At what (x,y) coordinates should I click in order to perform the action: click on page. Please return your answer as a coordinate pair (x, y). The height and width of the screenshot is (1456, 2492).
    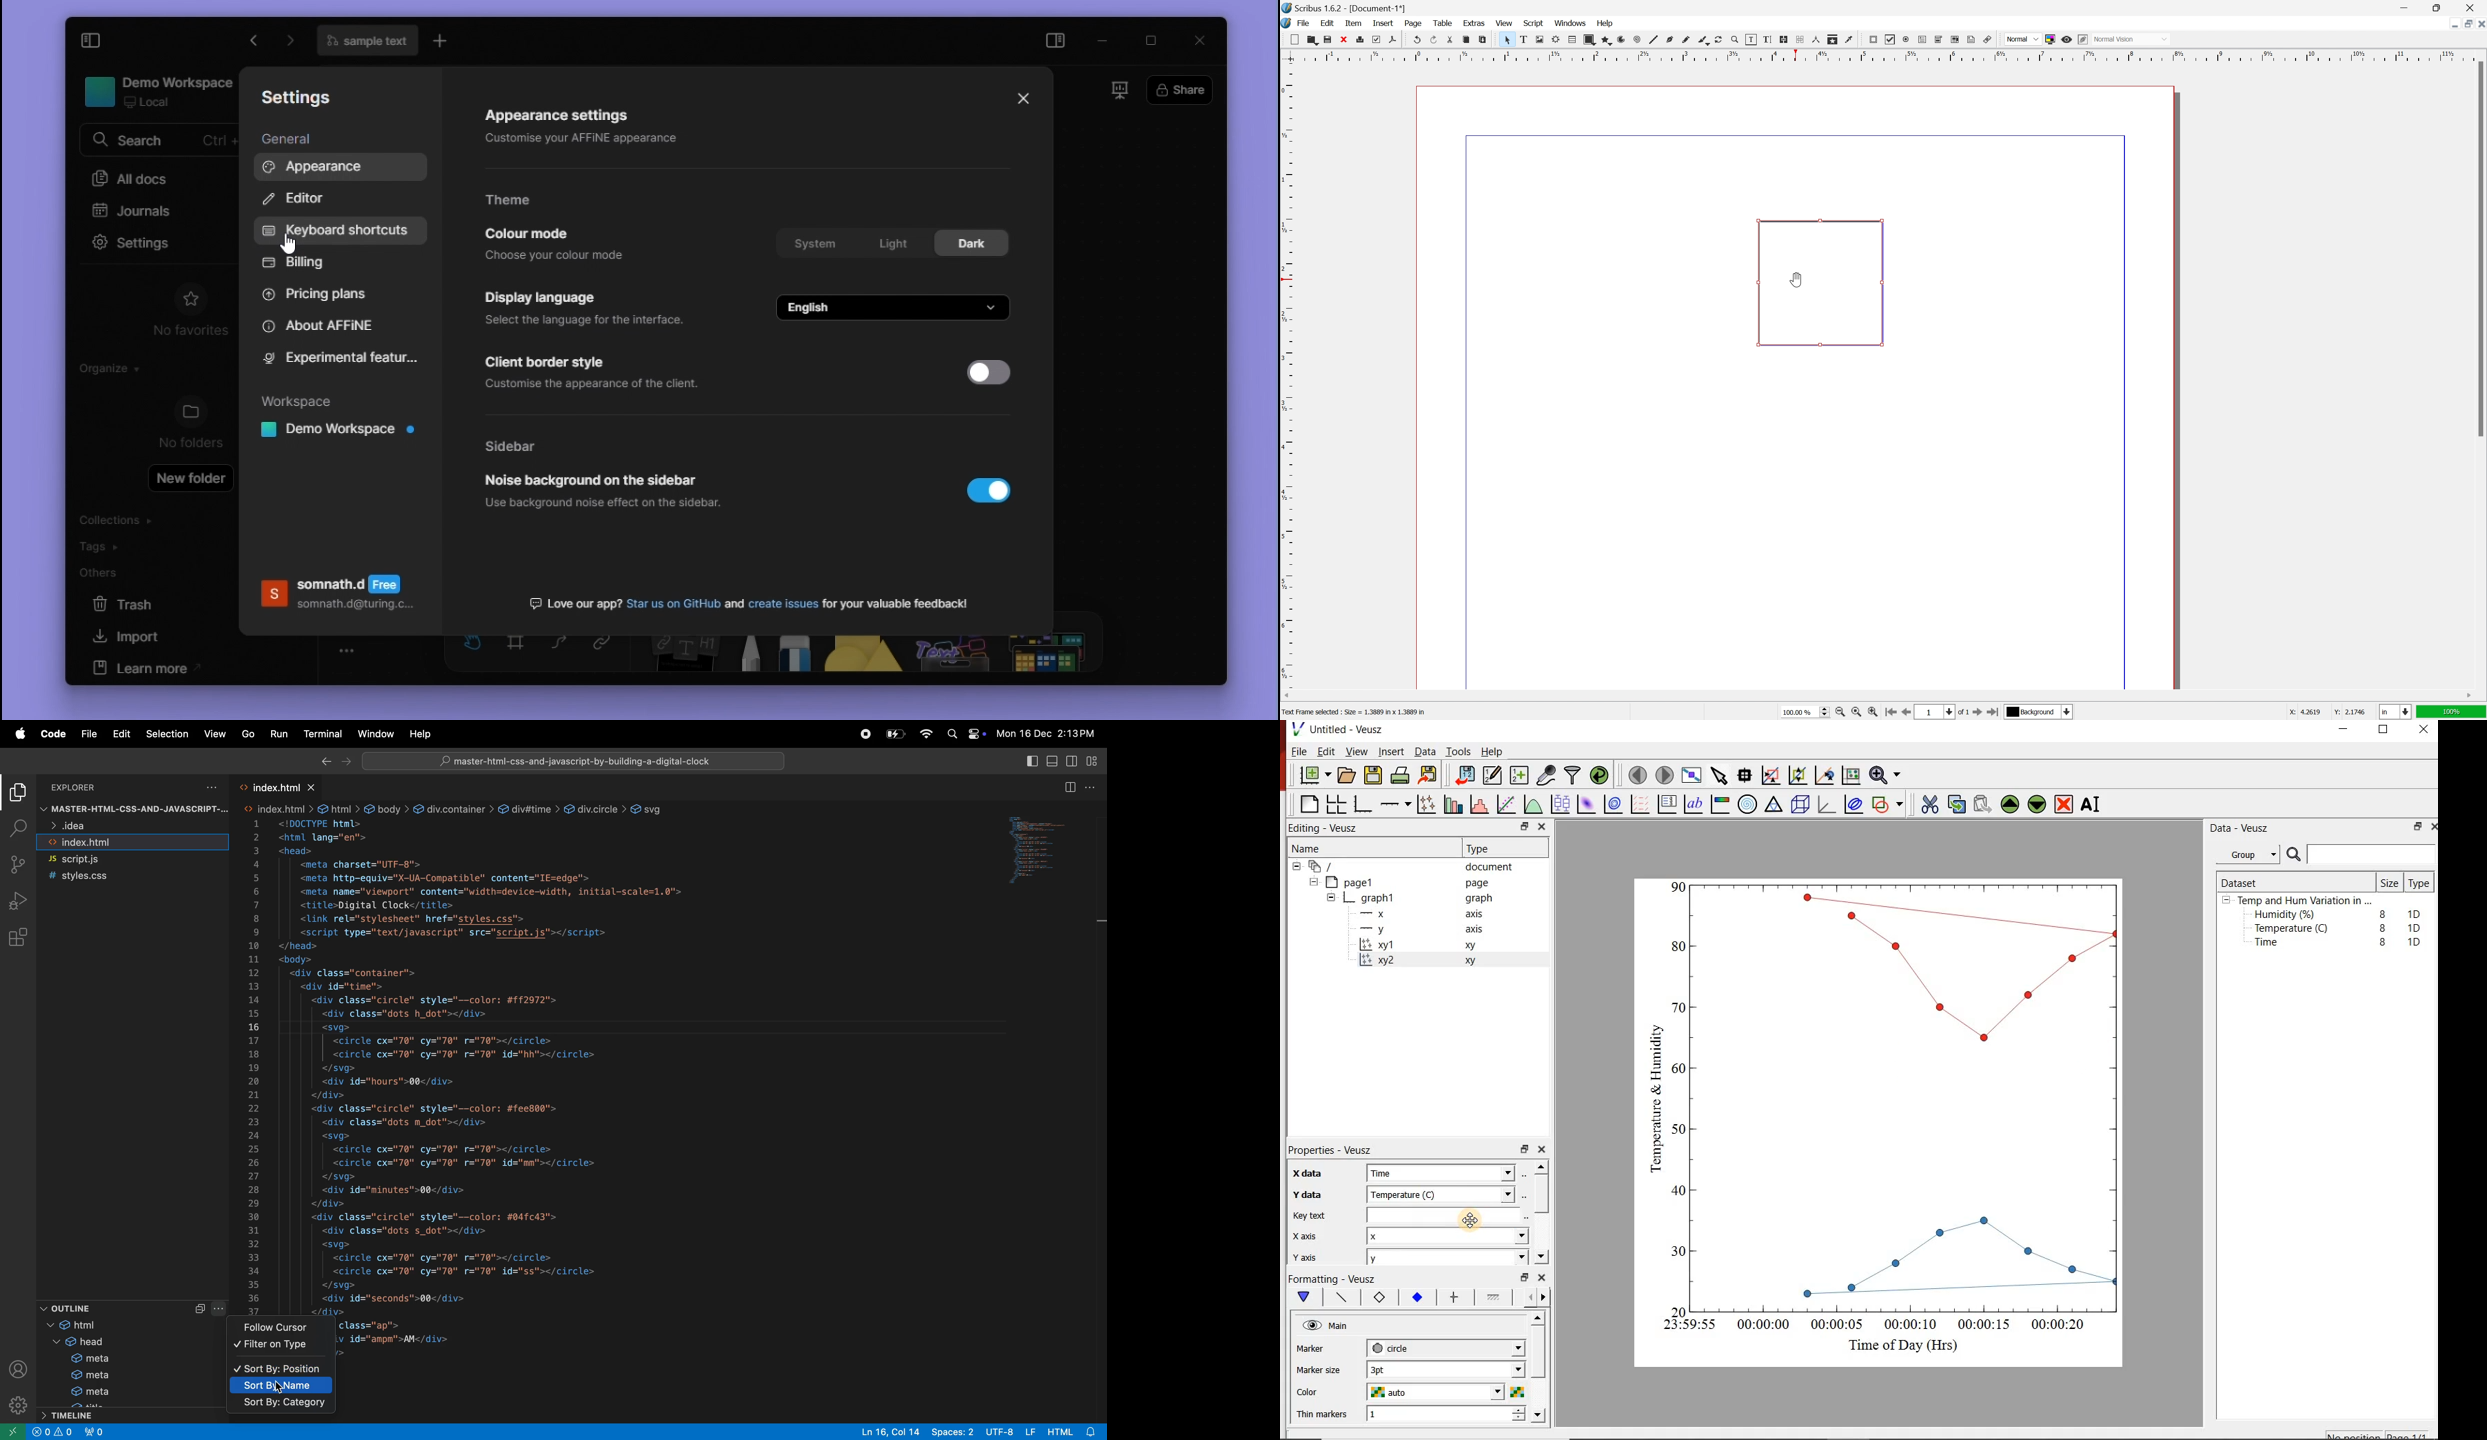
    Looking at the image, I should click on (1413, 23).